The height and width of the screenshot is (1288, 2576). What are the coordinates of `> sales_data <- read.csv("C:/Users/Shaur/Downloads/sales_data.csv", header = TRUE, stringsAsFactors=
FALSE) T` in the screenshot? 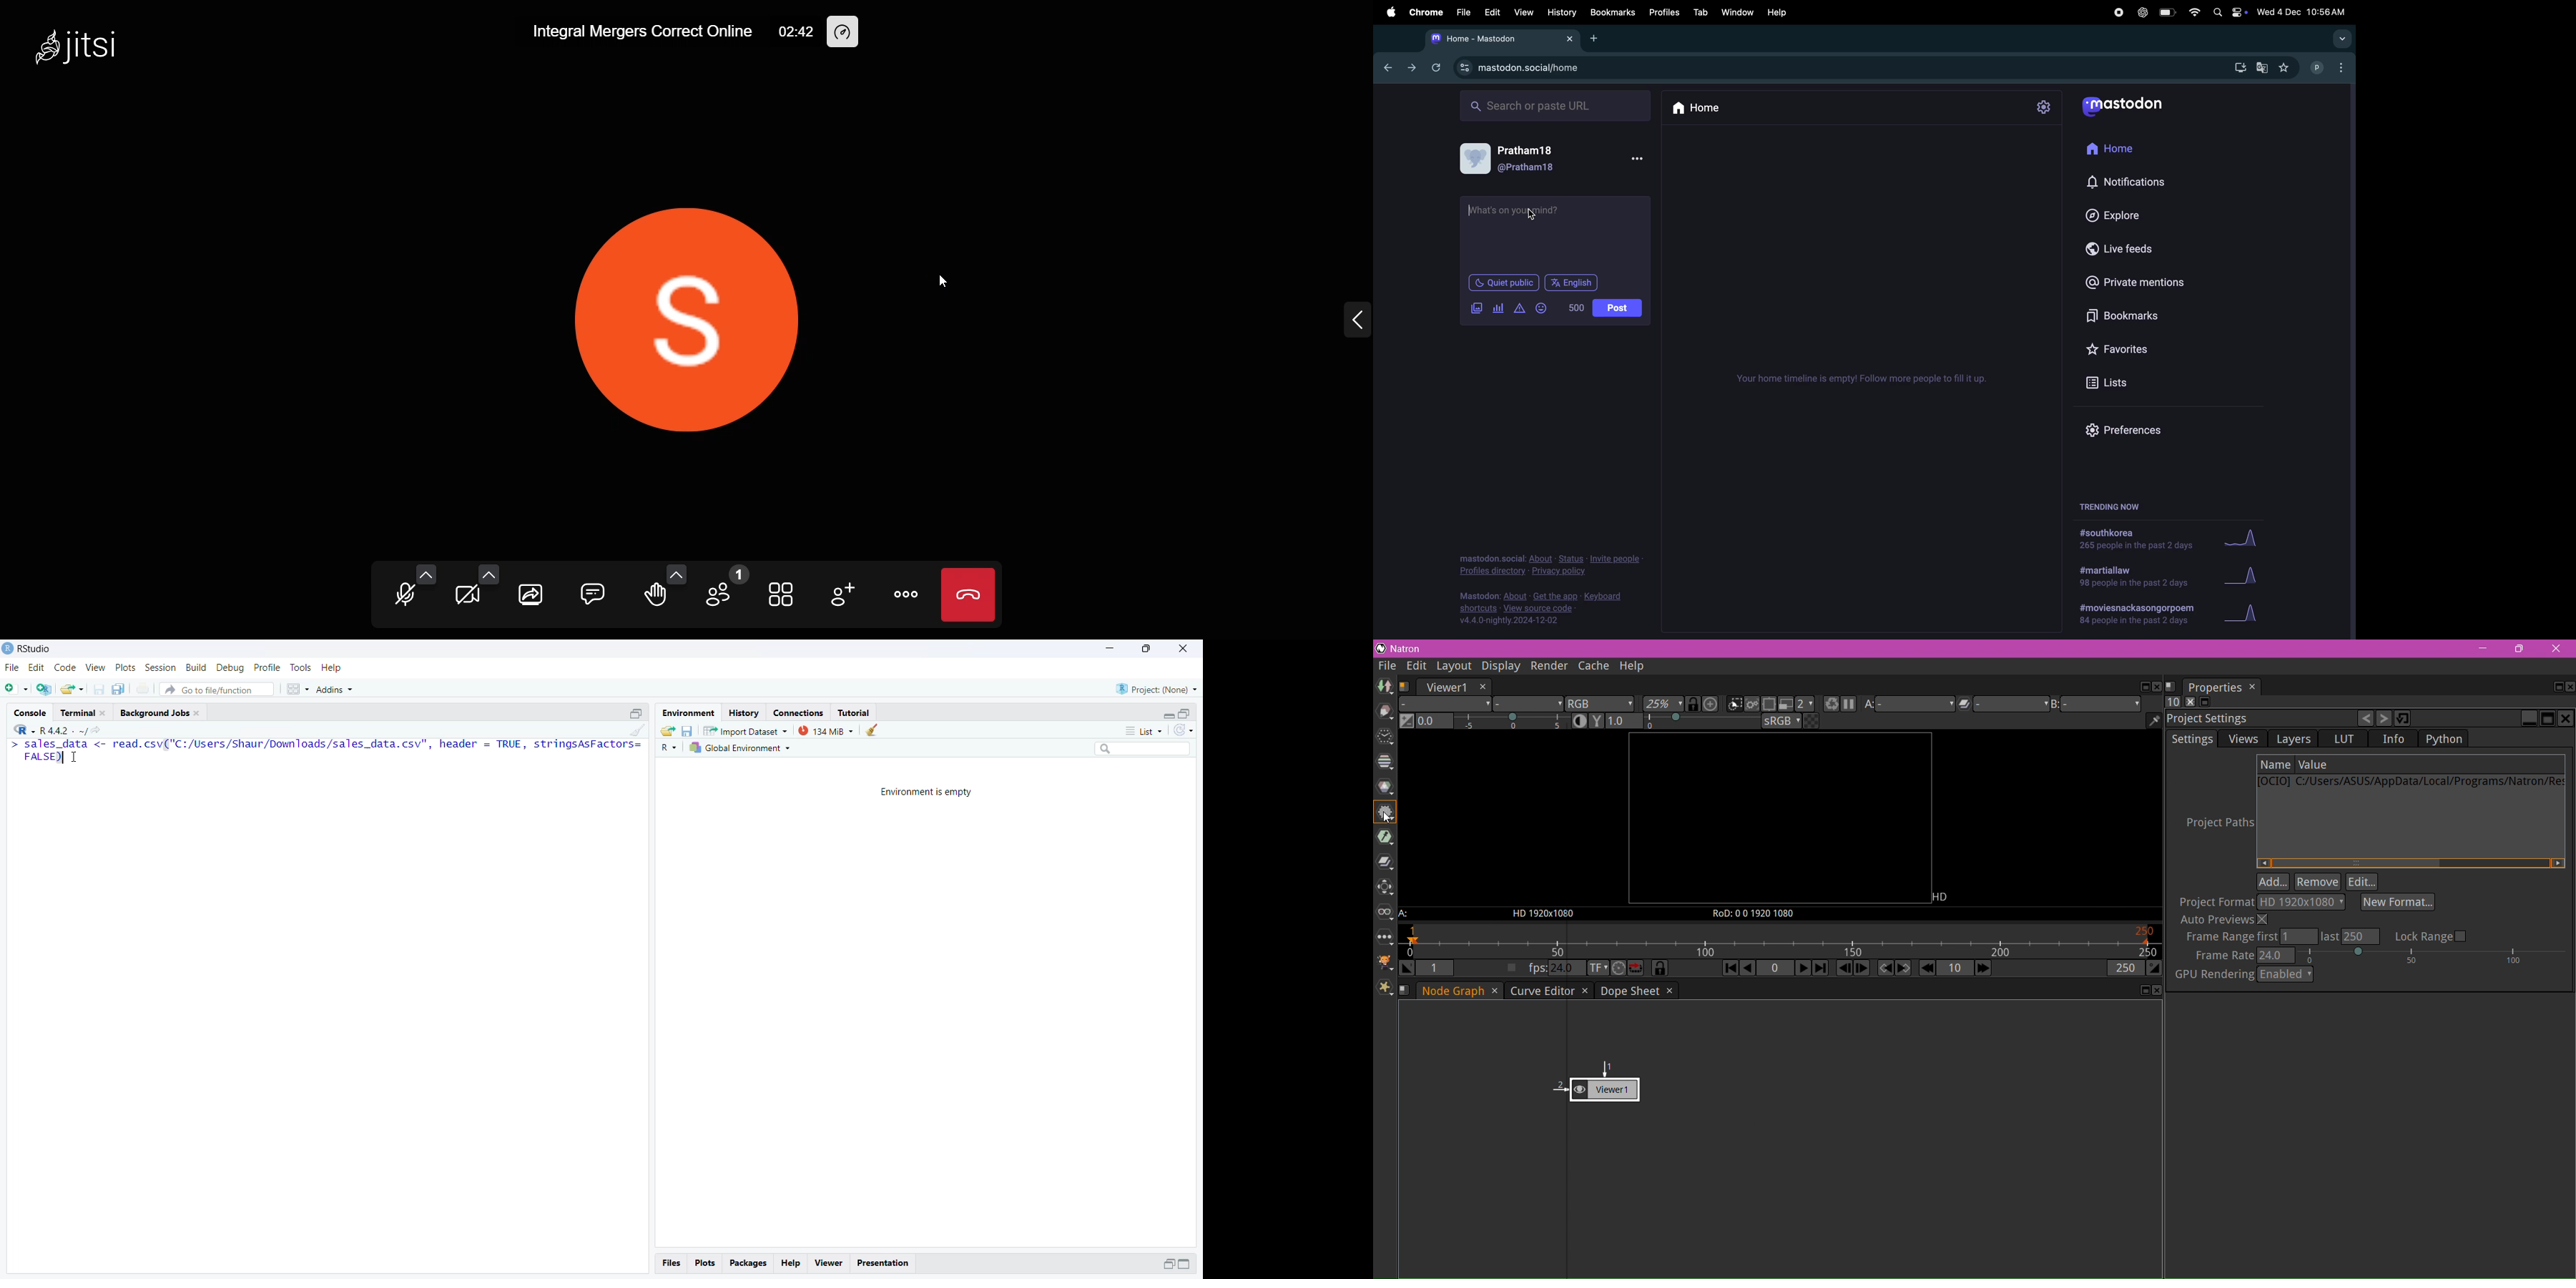 It's located at (324, 752).